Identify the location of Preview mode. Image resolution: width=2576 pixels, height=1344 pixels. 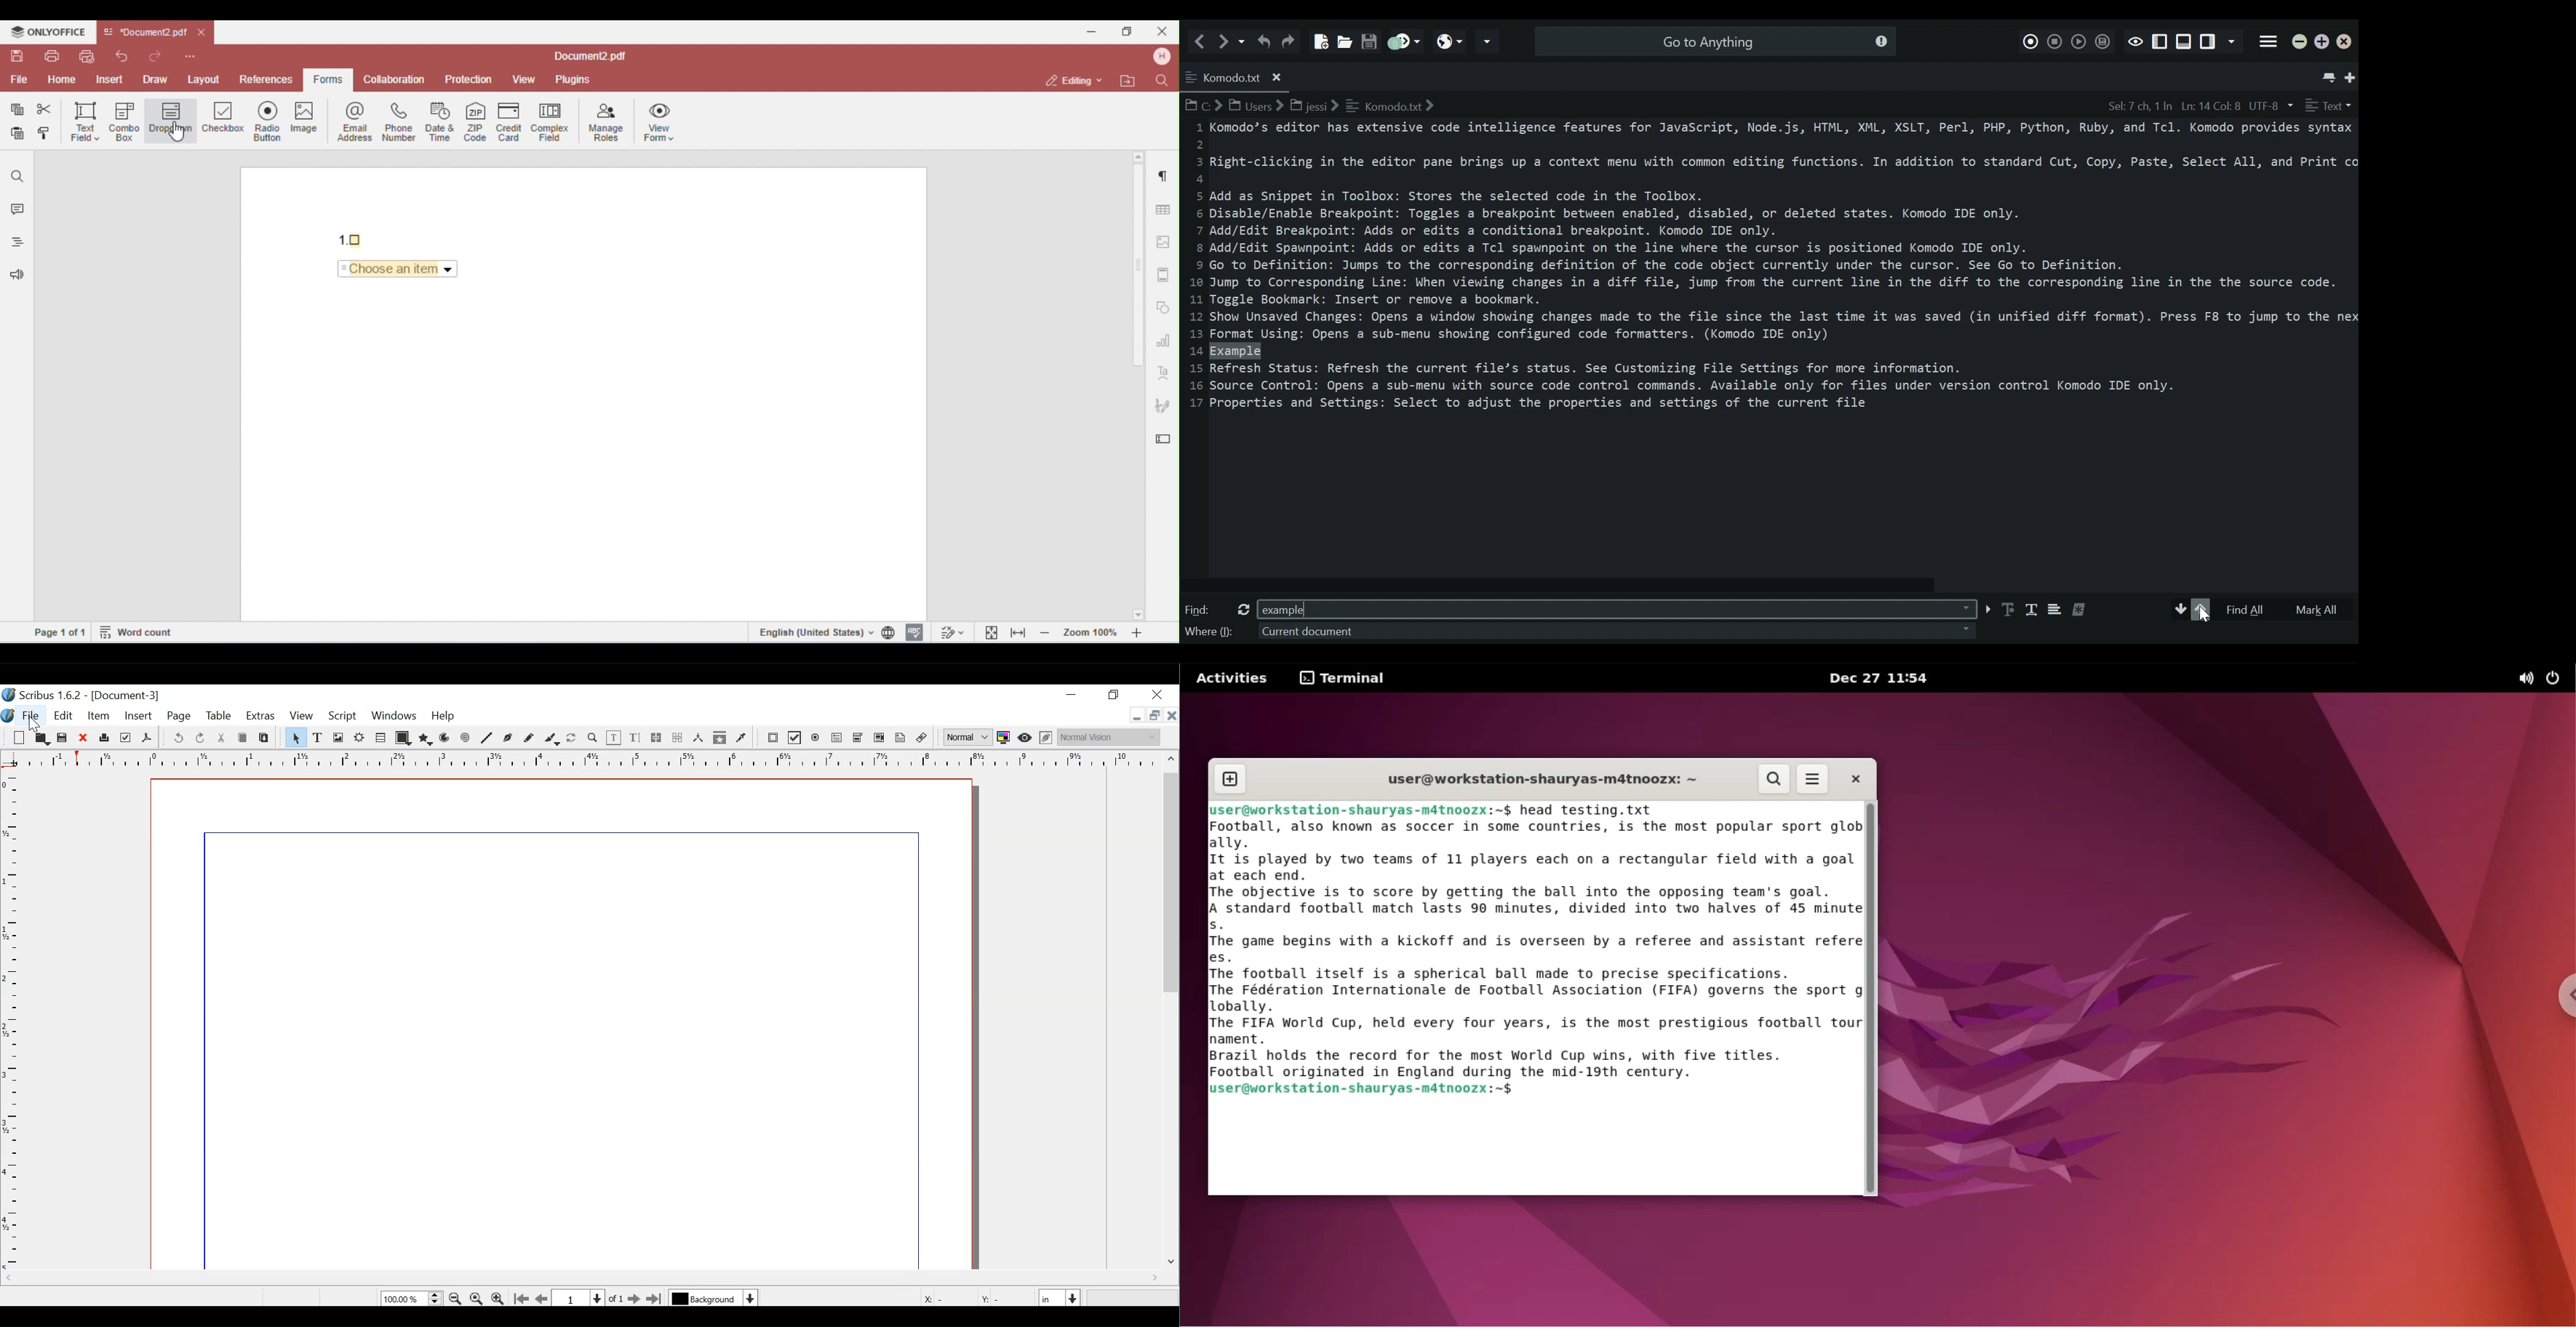
(1026, 739).